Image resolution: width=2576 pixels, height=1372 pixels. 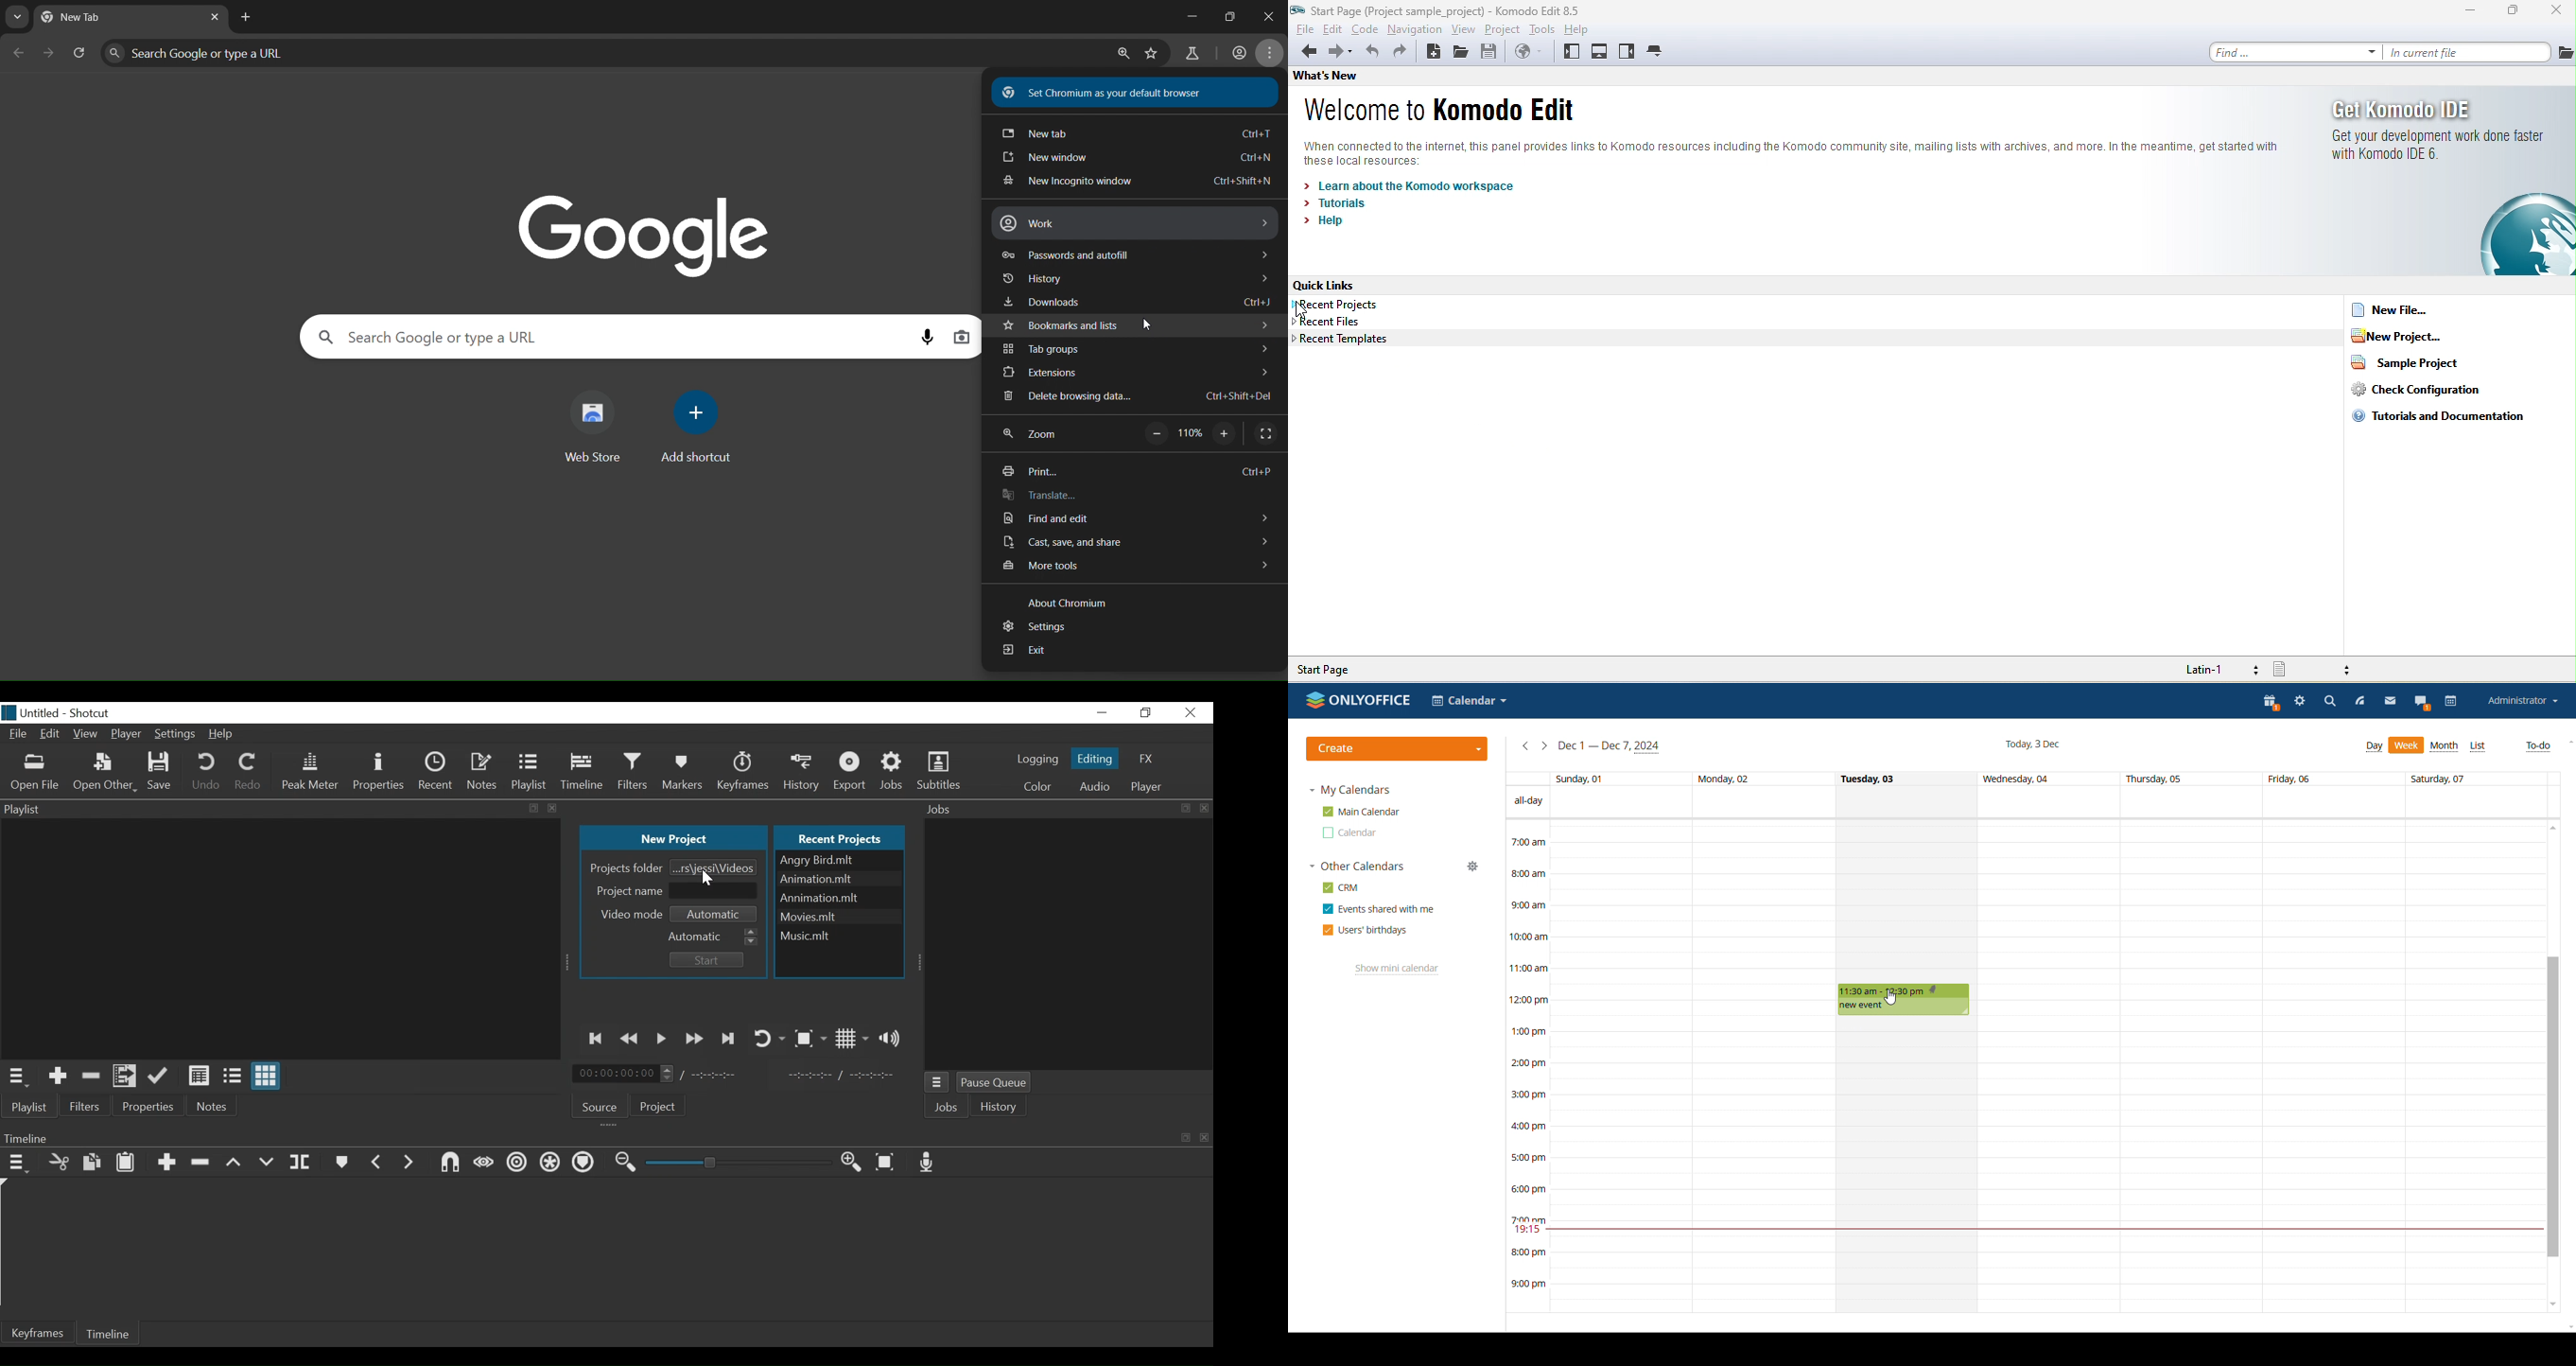 I want to click on Browse, so click(x=714, y=866).